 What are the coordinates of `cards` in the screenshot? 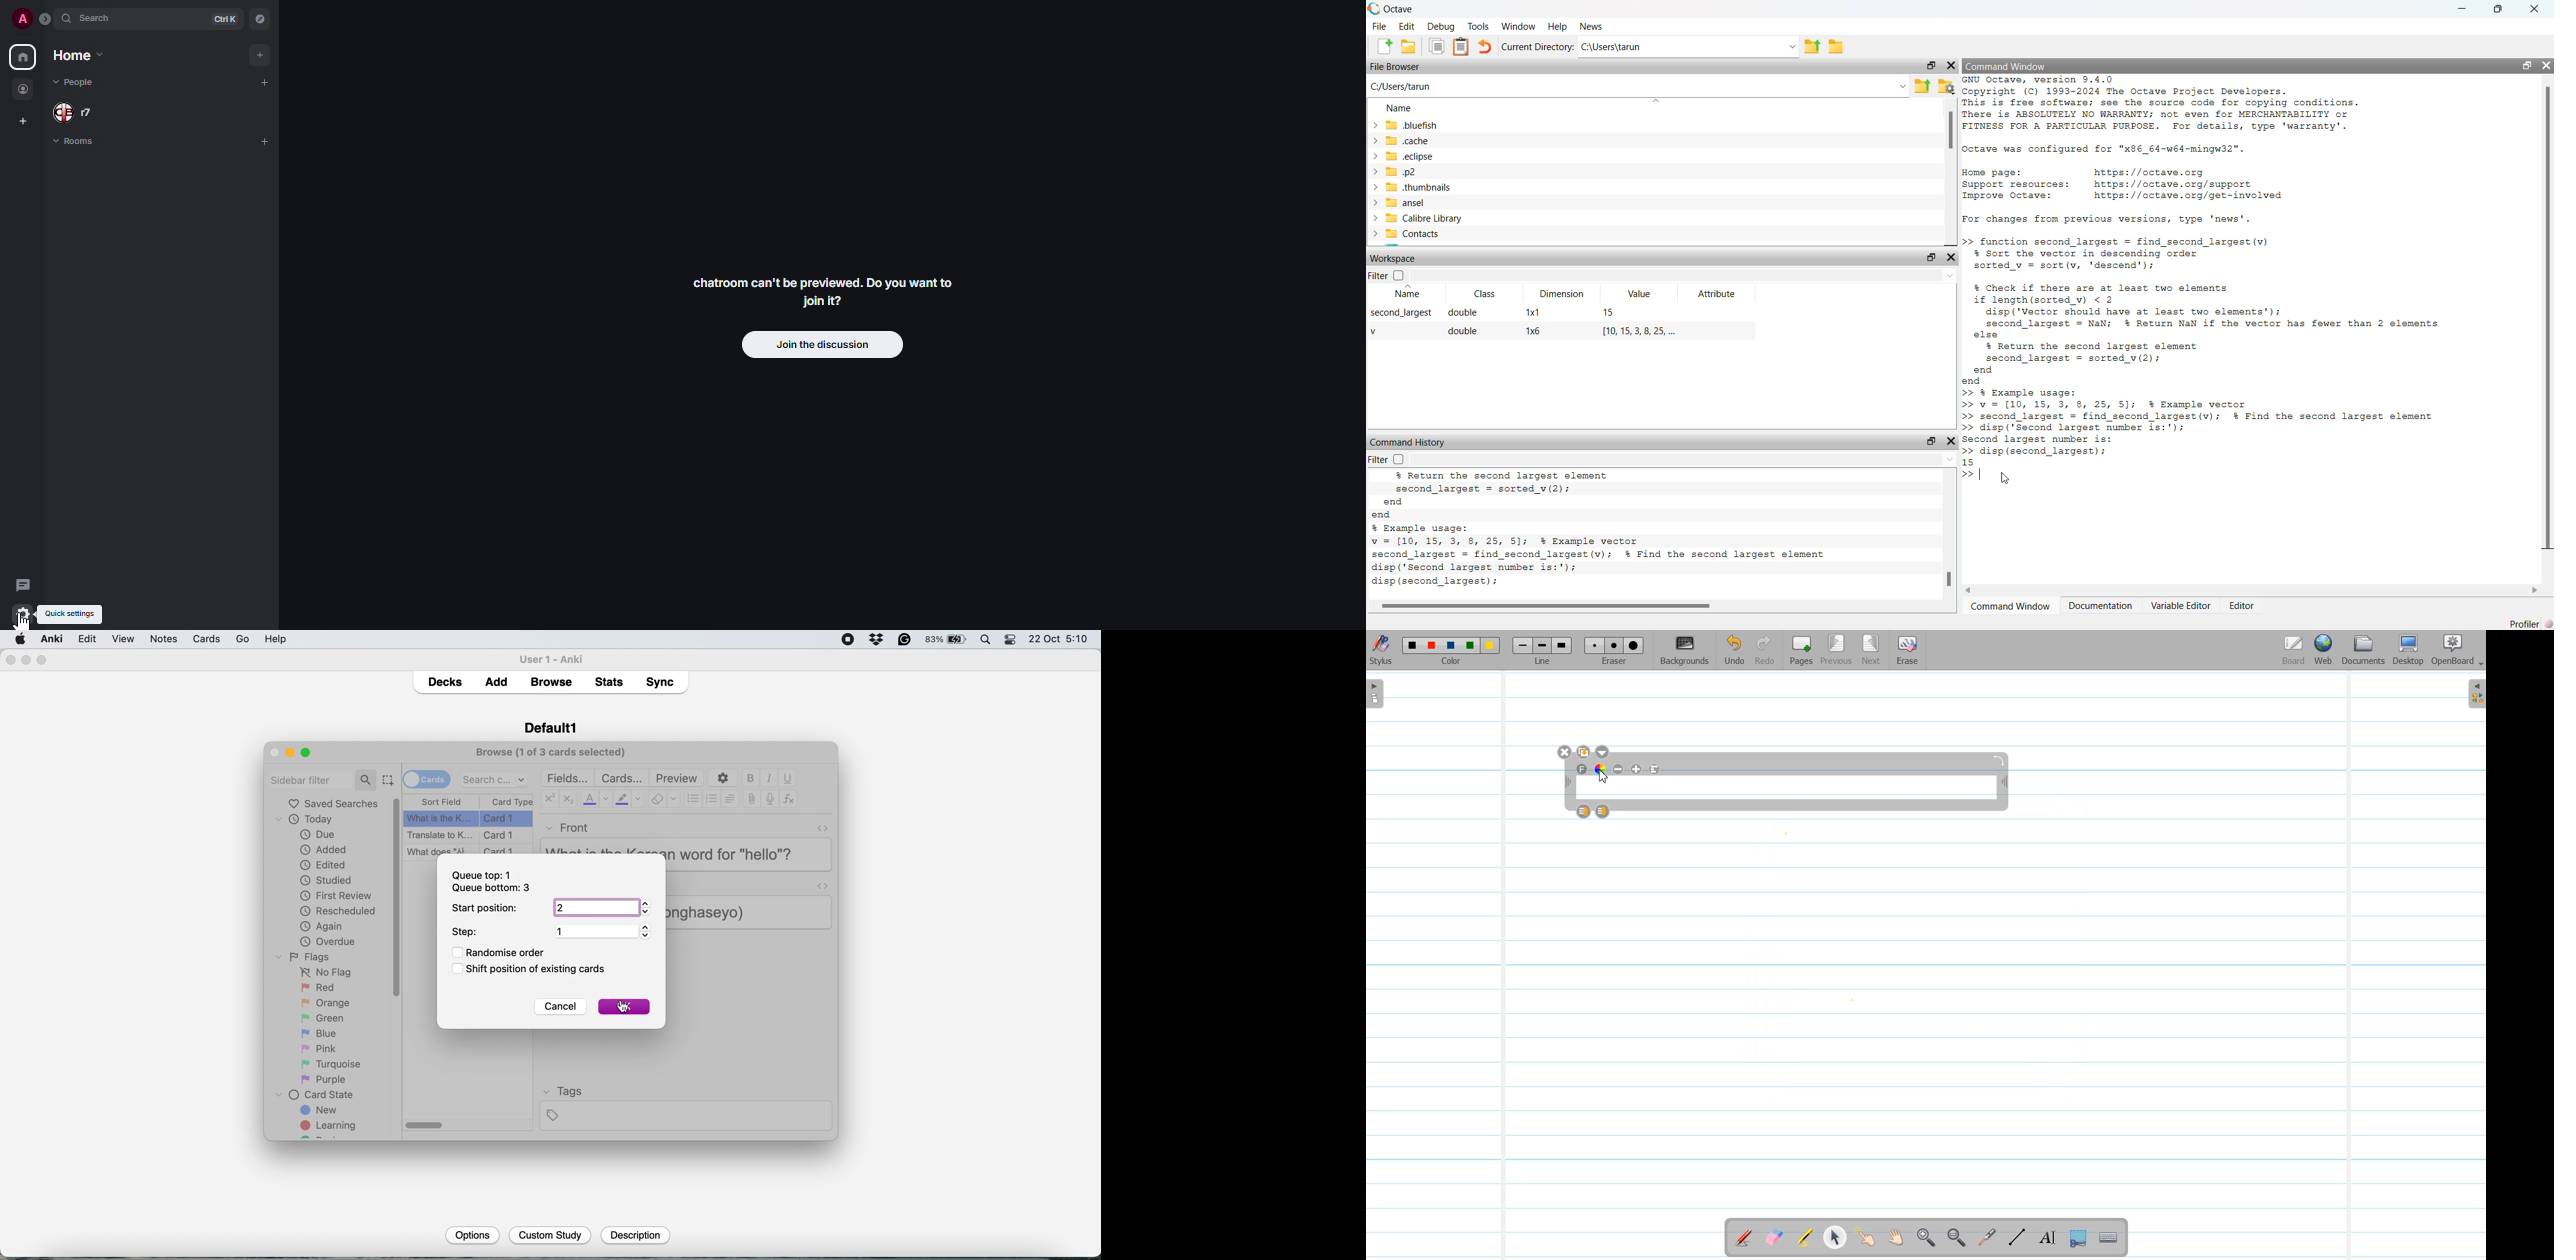 It's located at (426, 779).